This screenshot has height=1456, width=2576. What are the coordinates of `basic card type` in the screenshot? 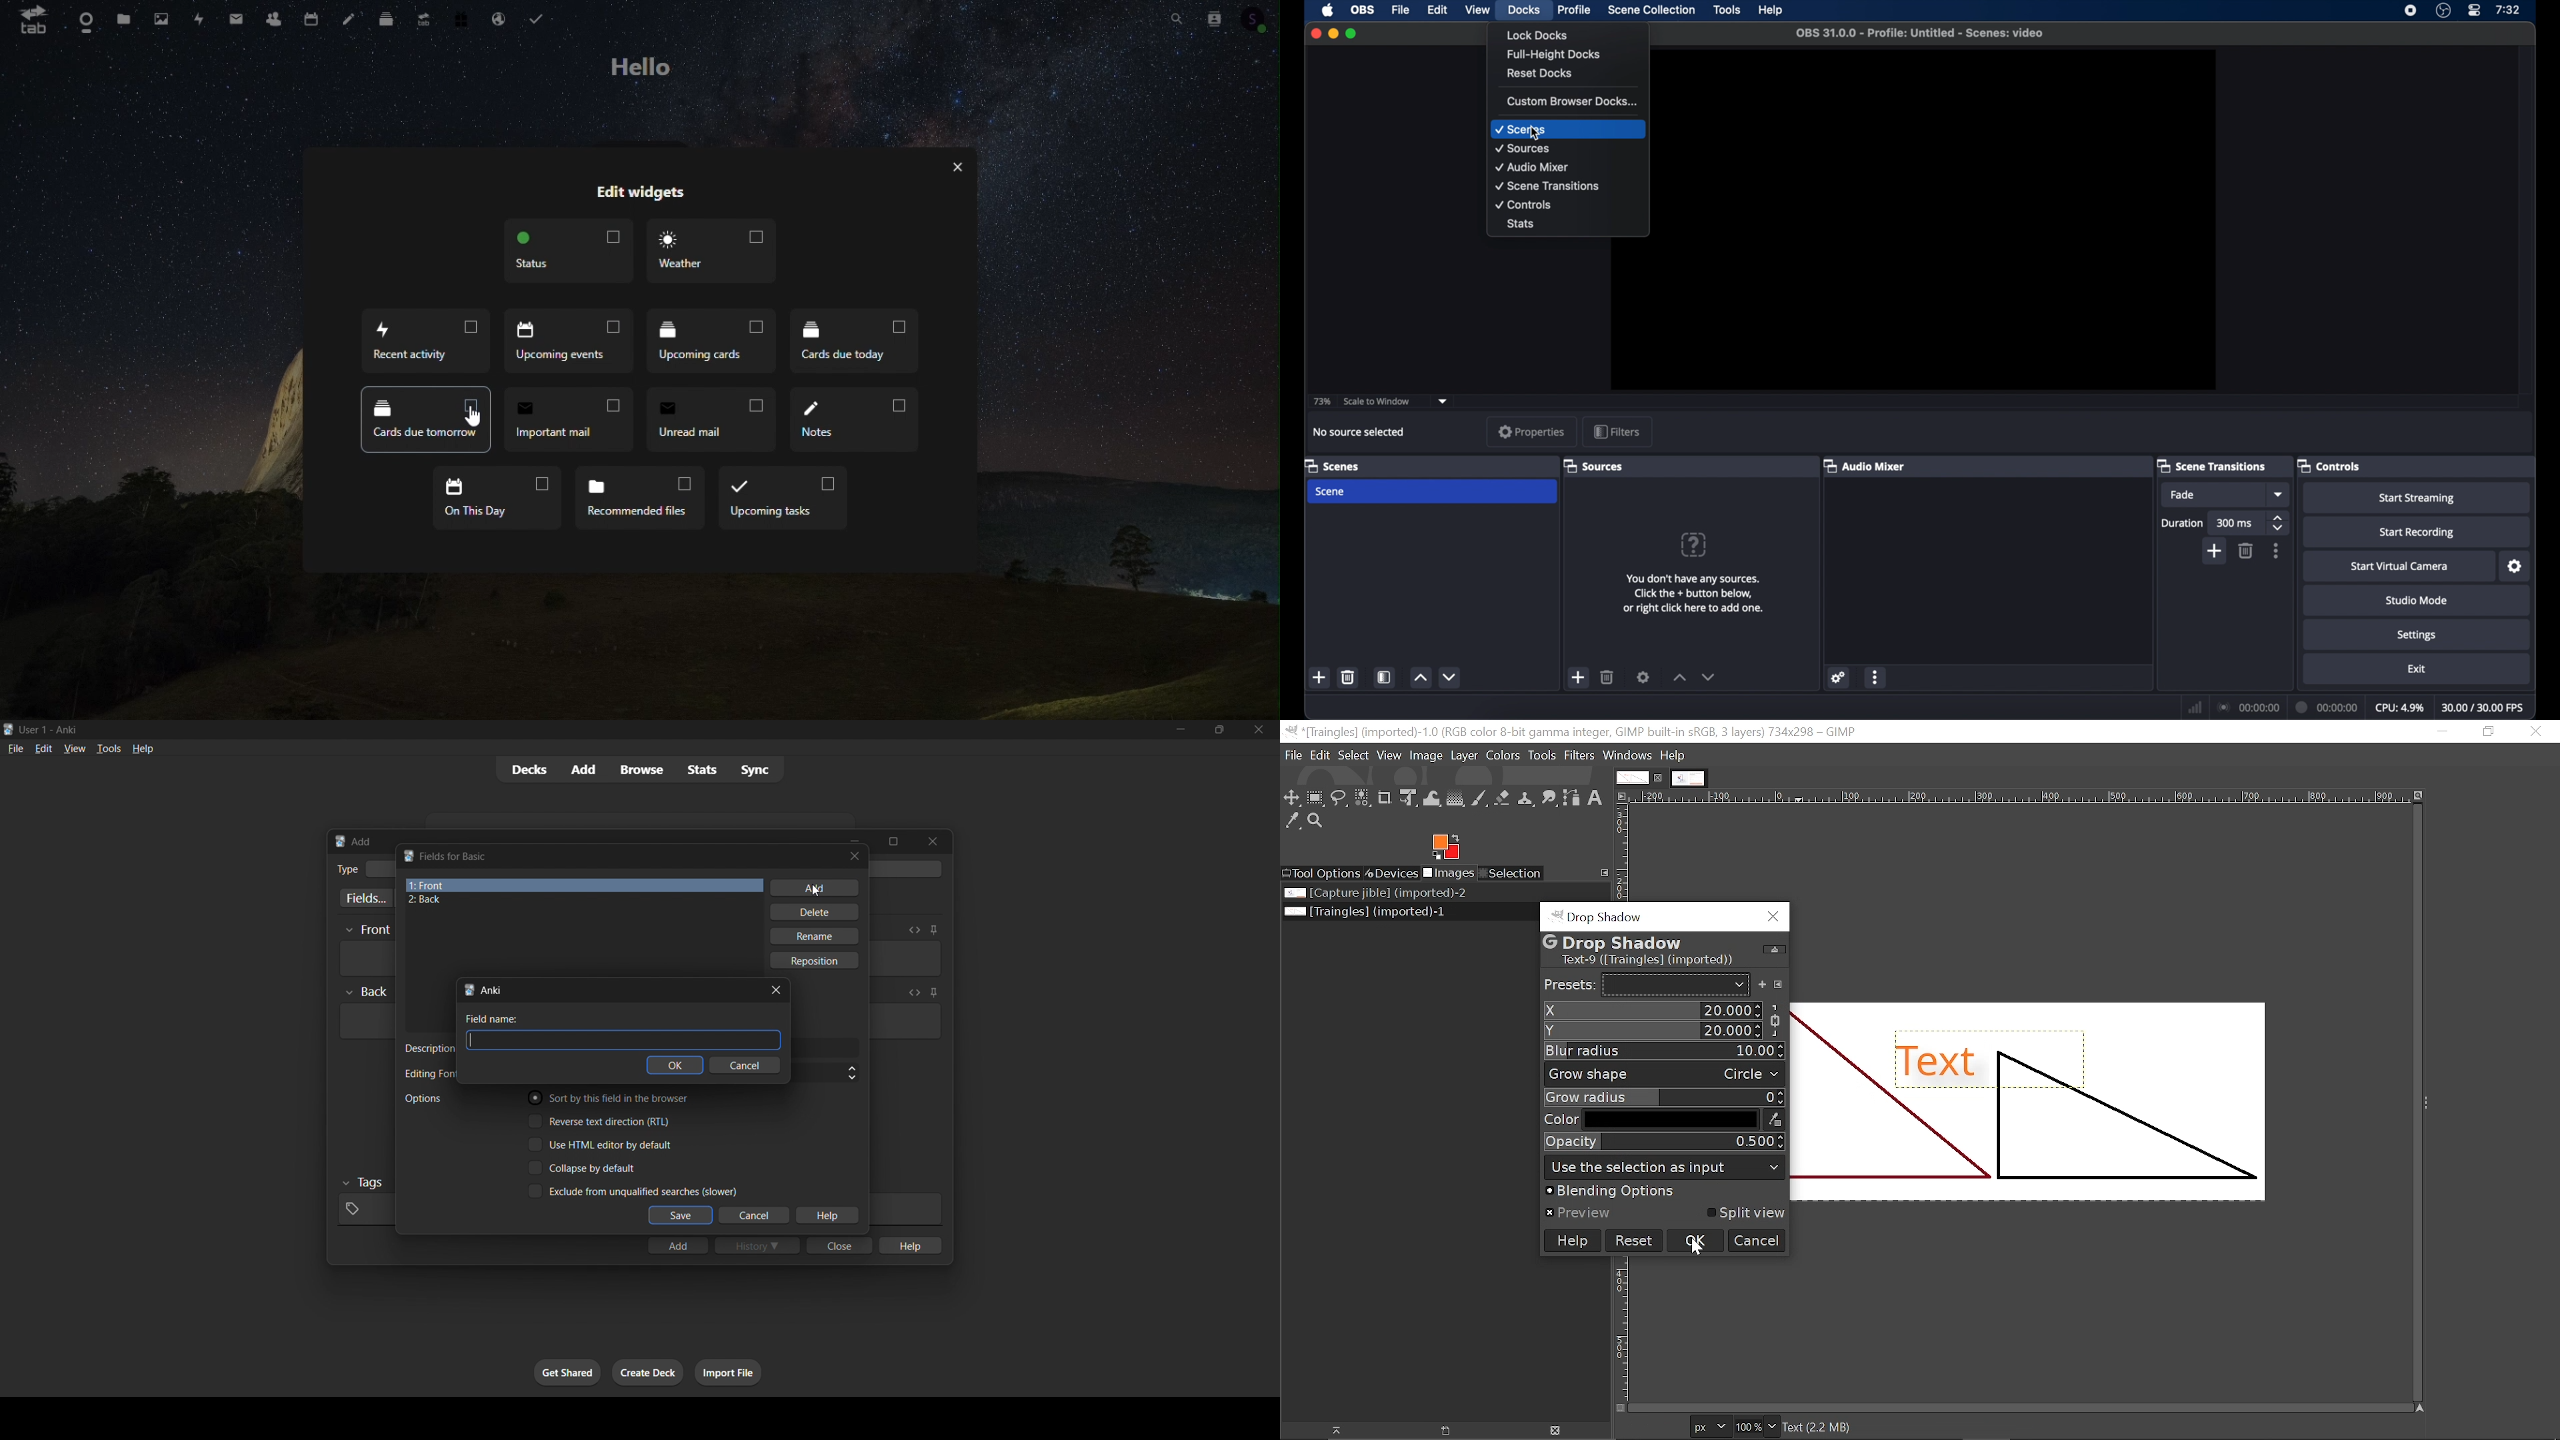 It's located at (379, 869).